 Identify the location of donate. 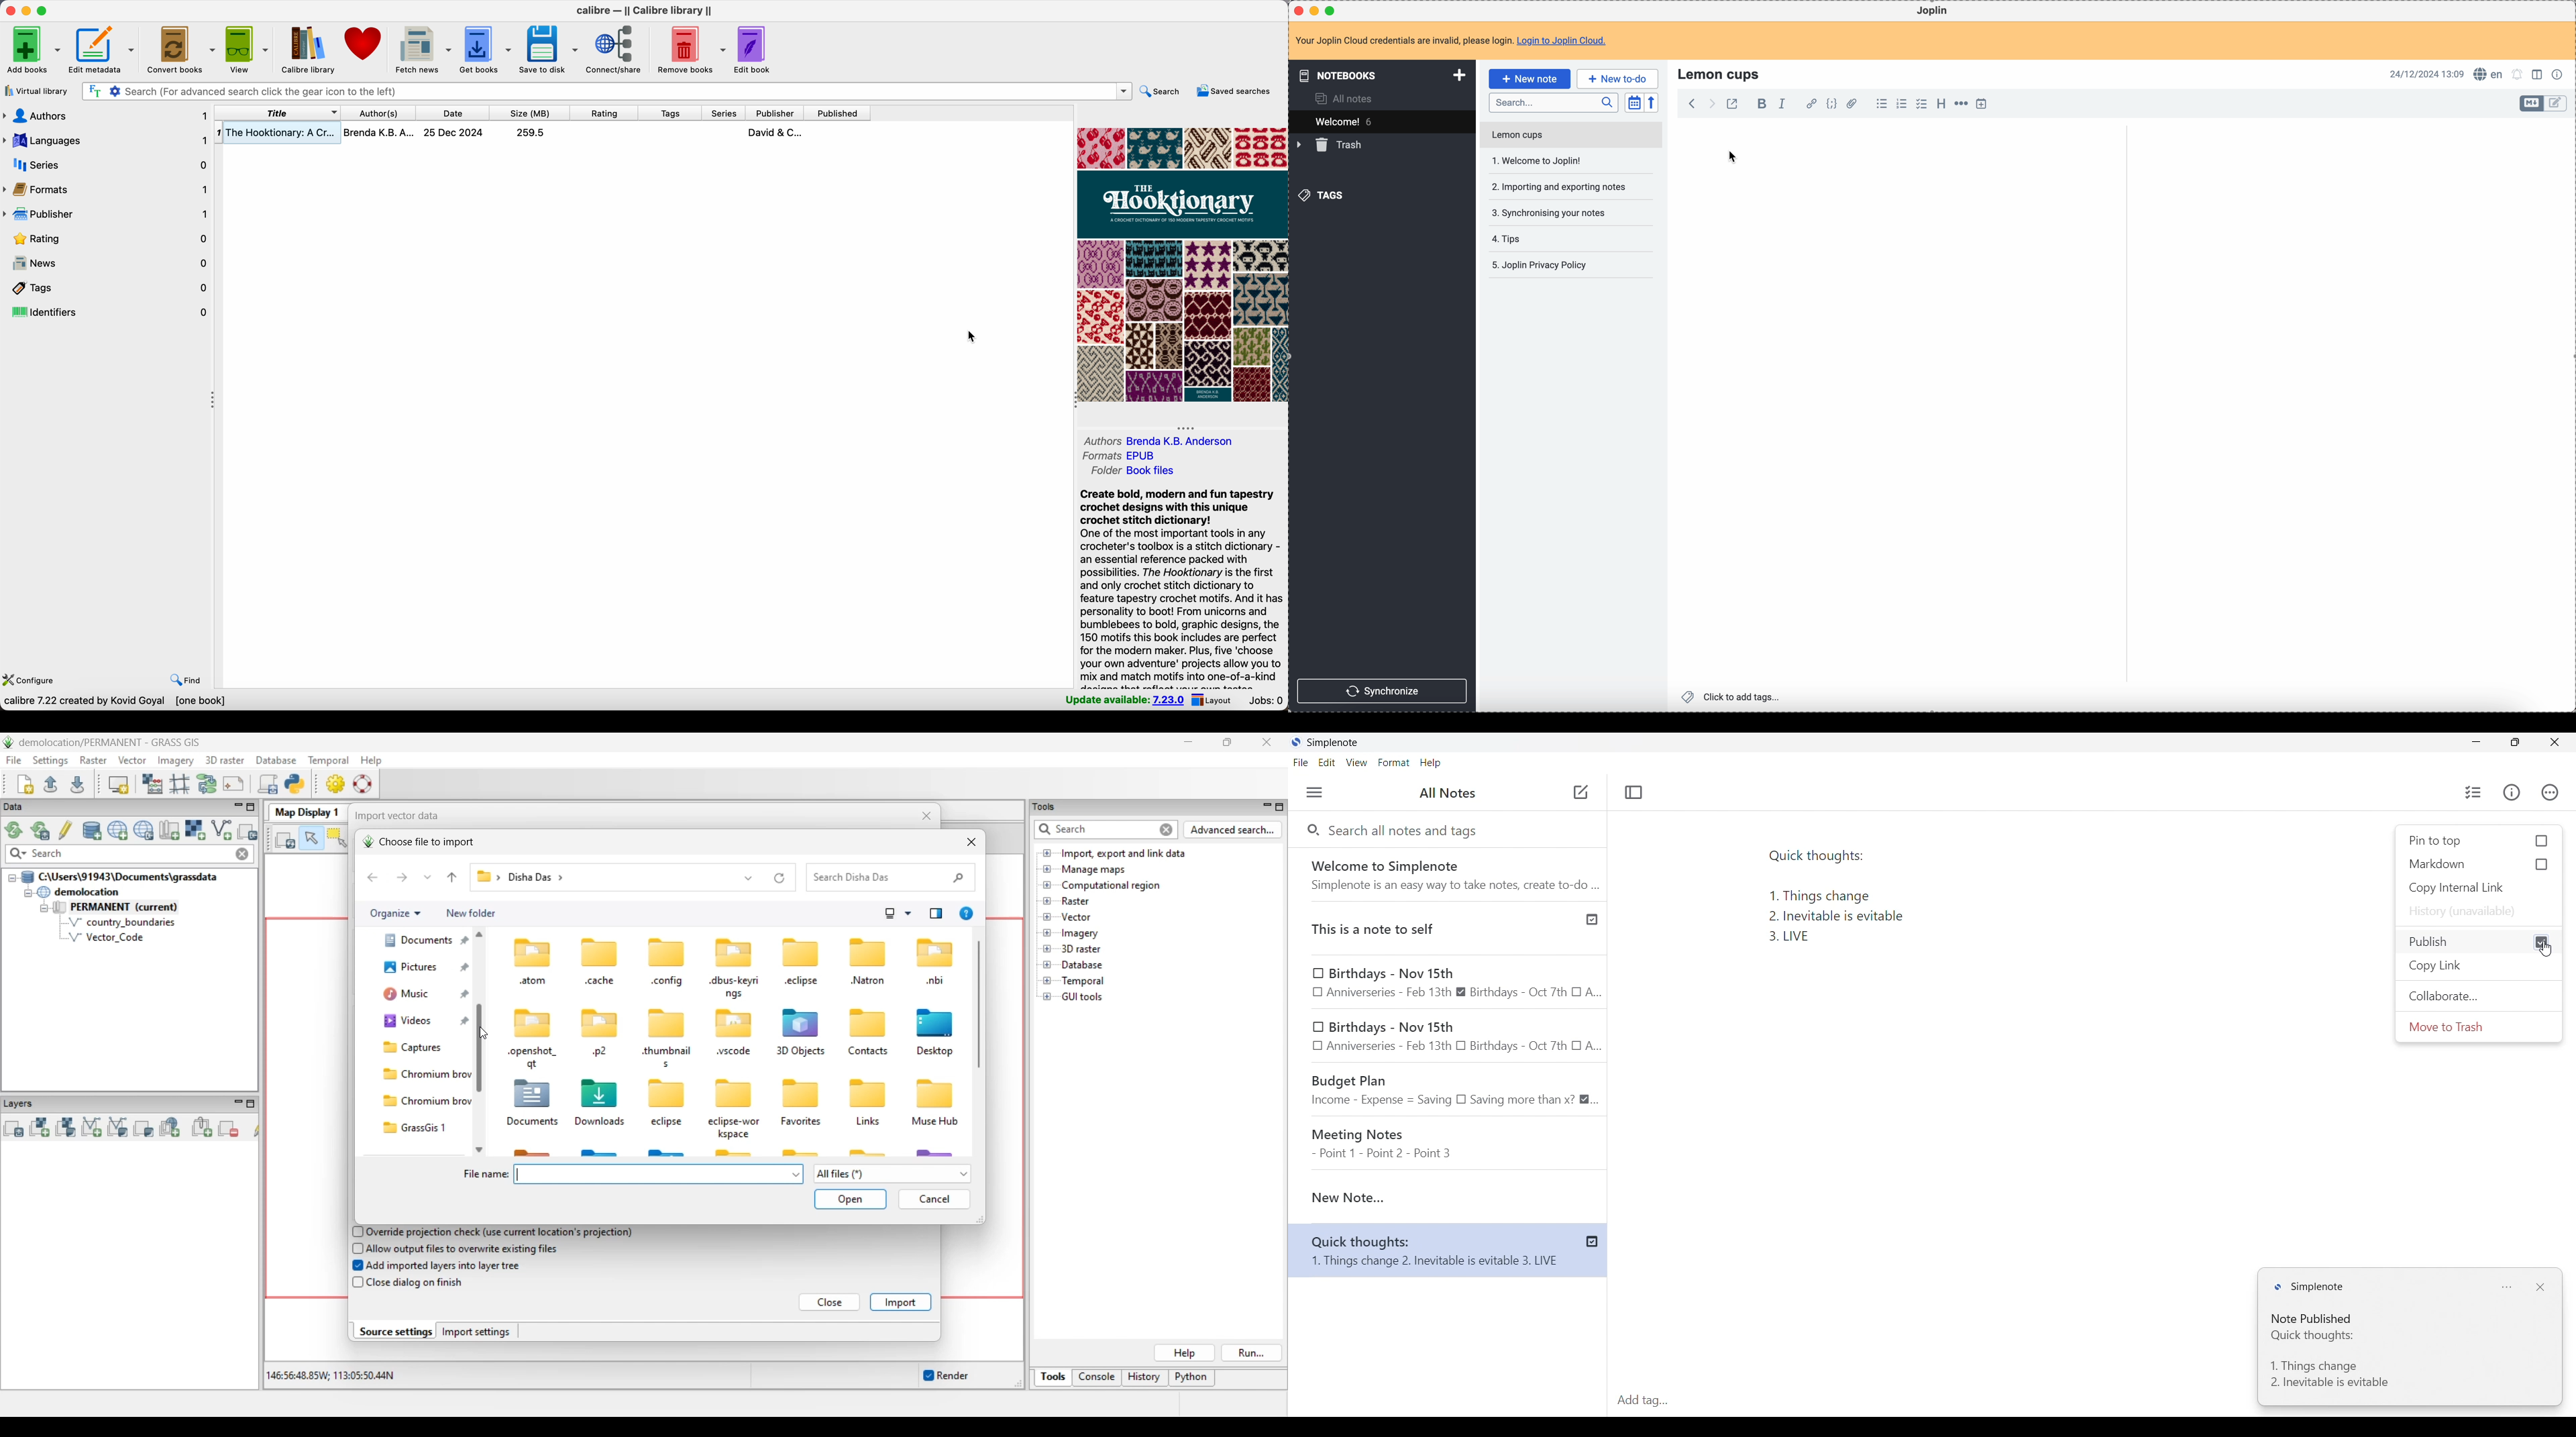
(365, 43).